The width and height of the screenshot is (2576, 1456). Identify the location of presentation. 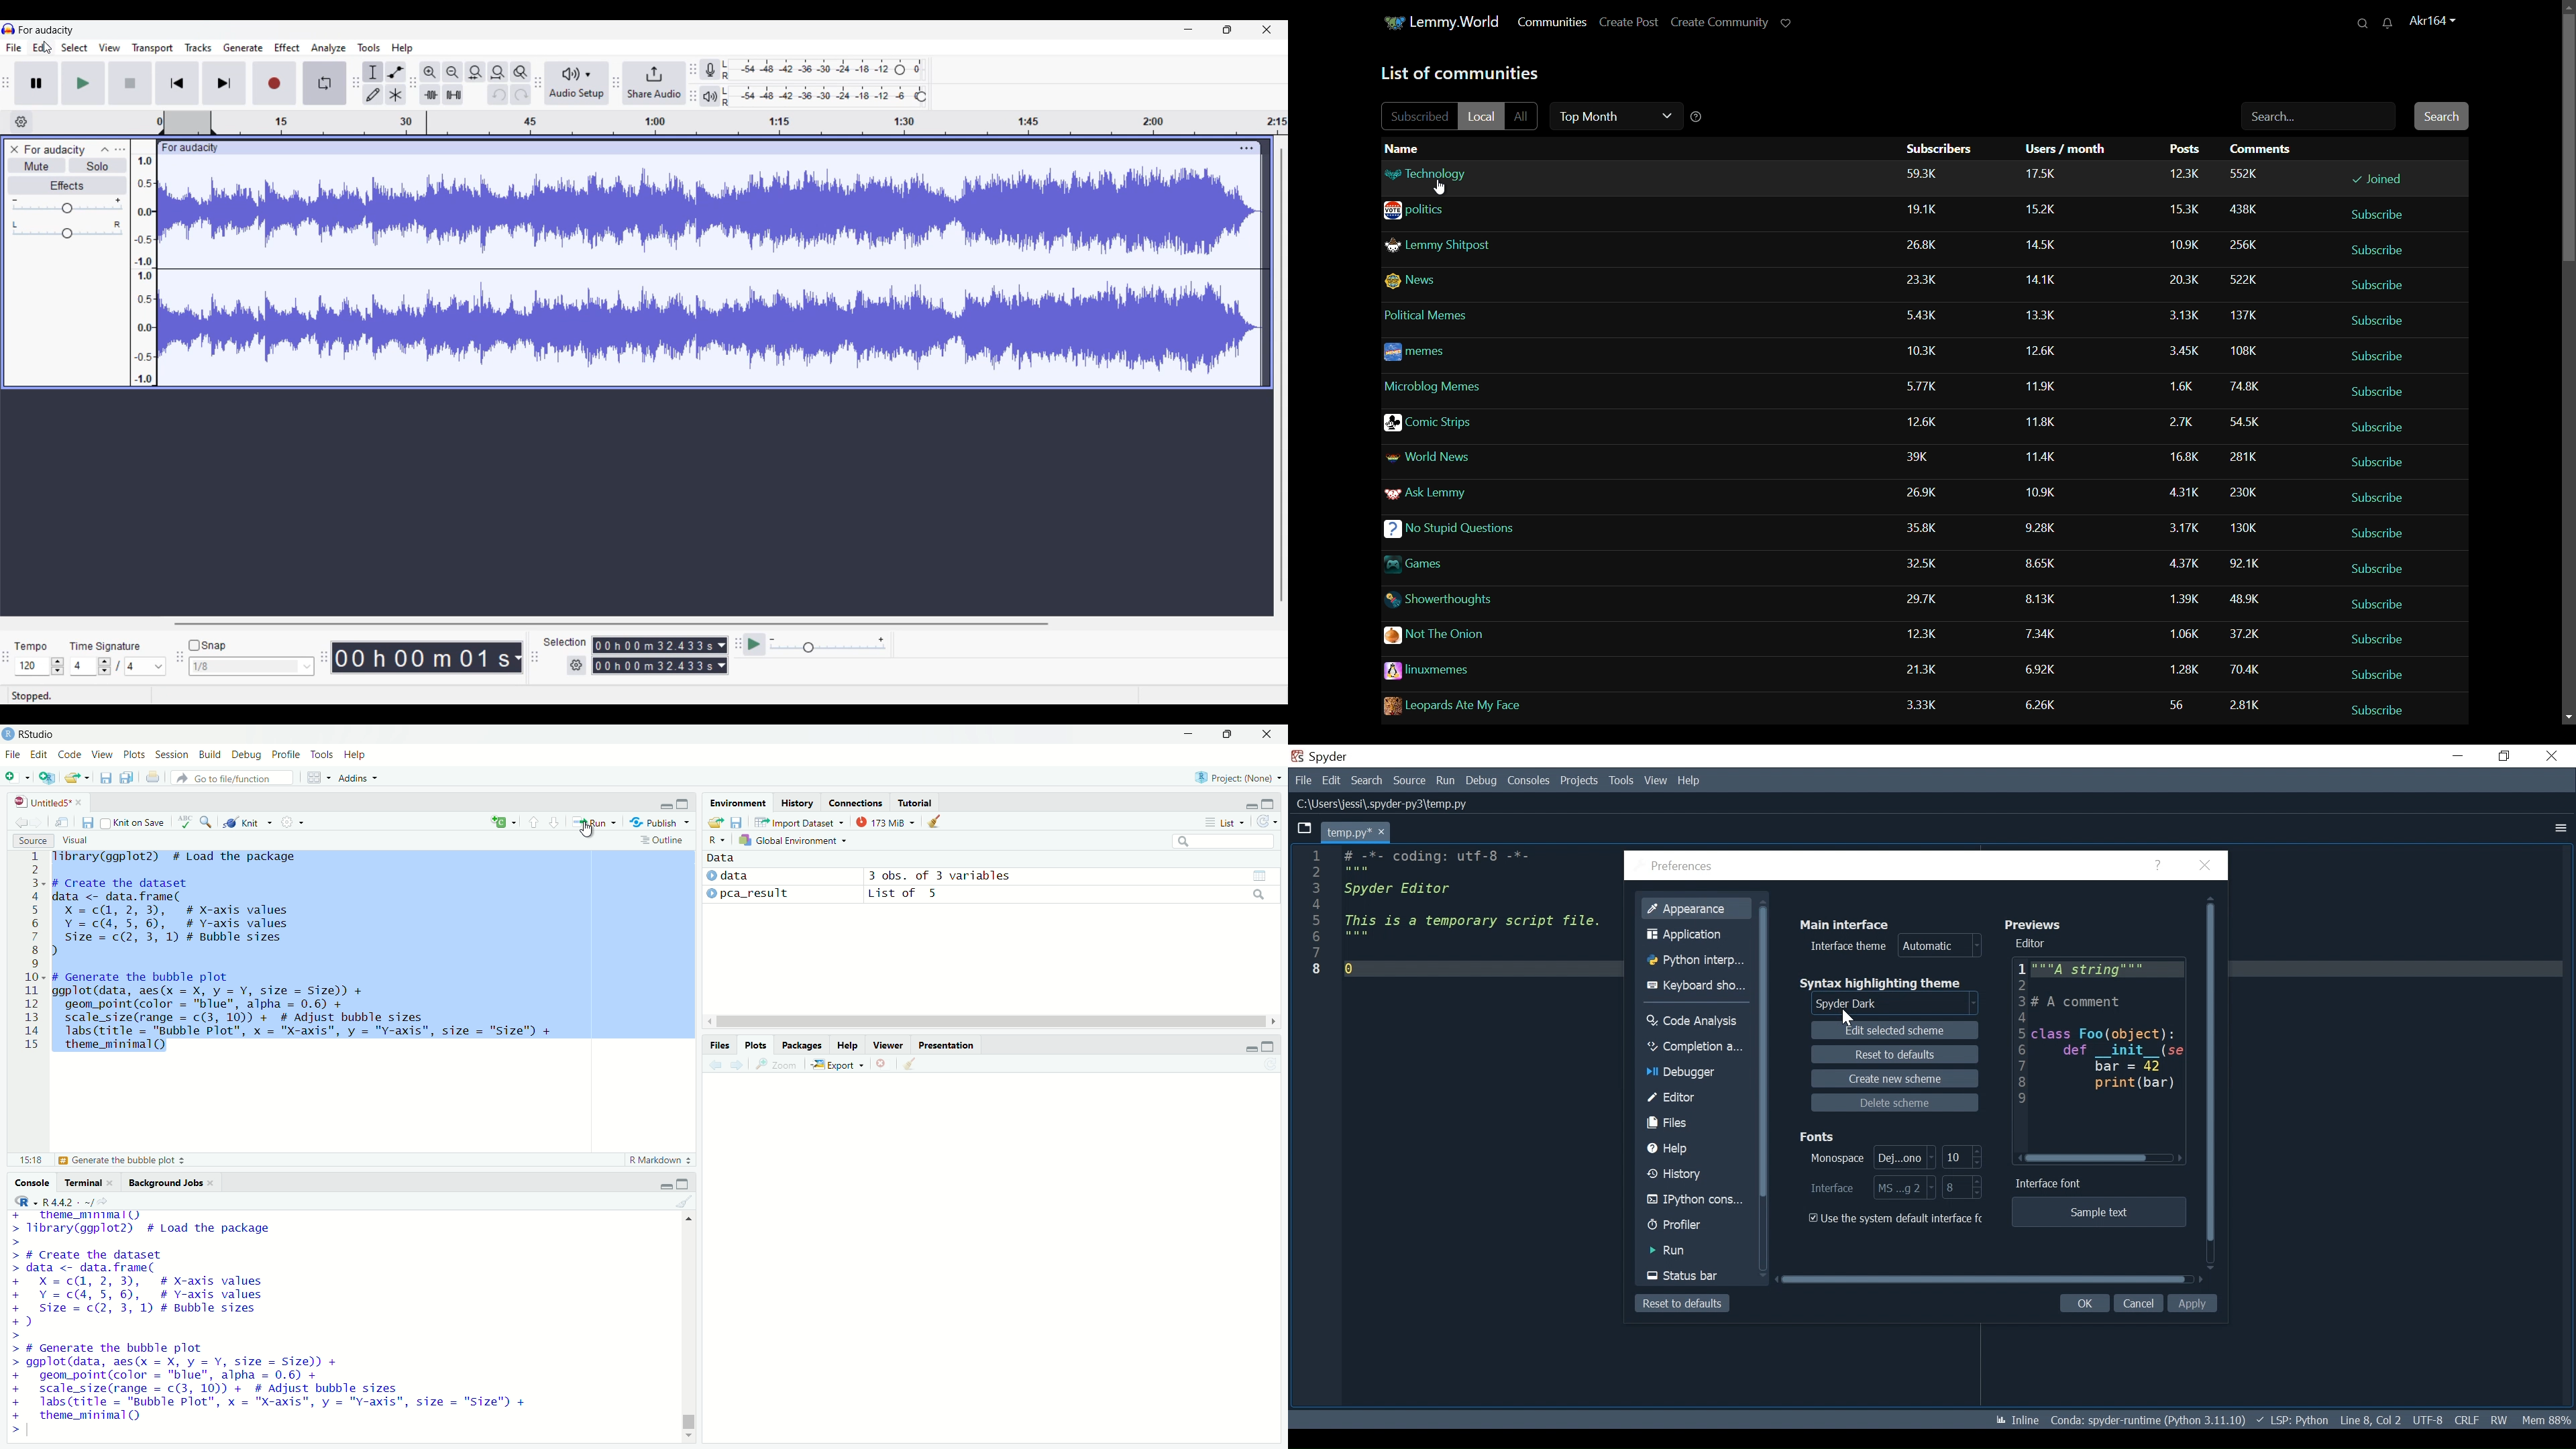
(946, 1045).